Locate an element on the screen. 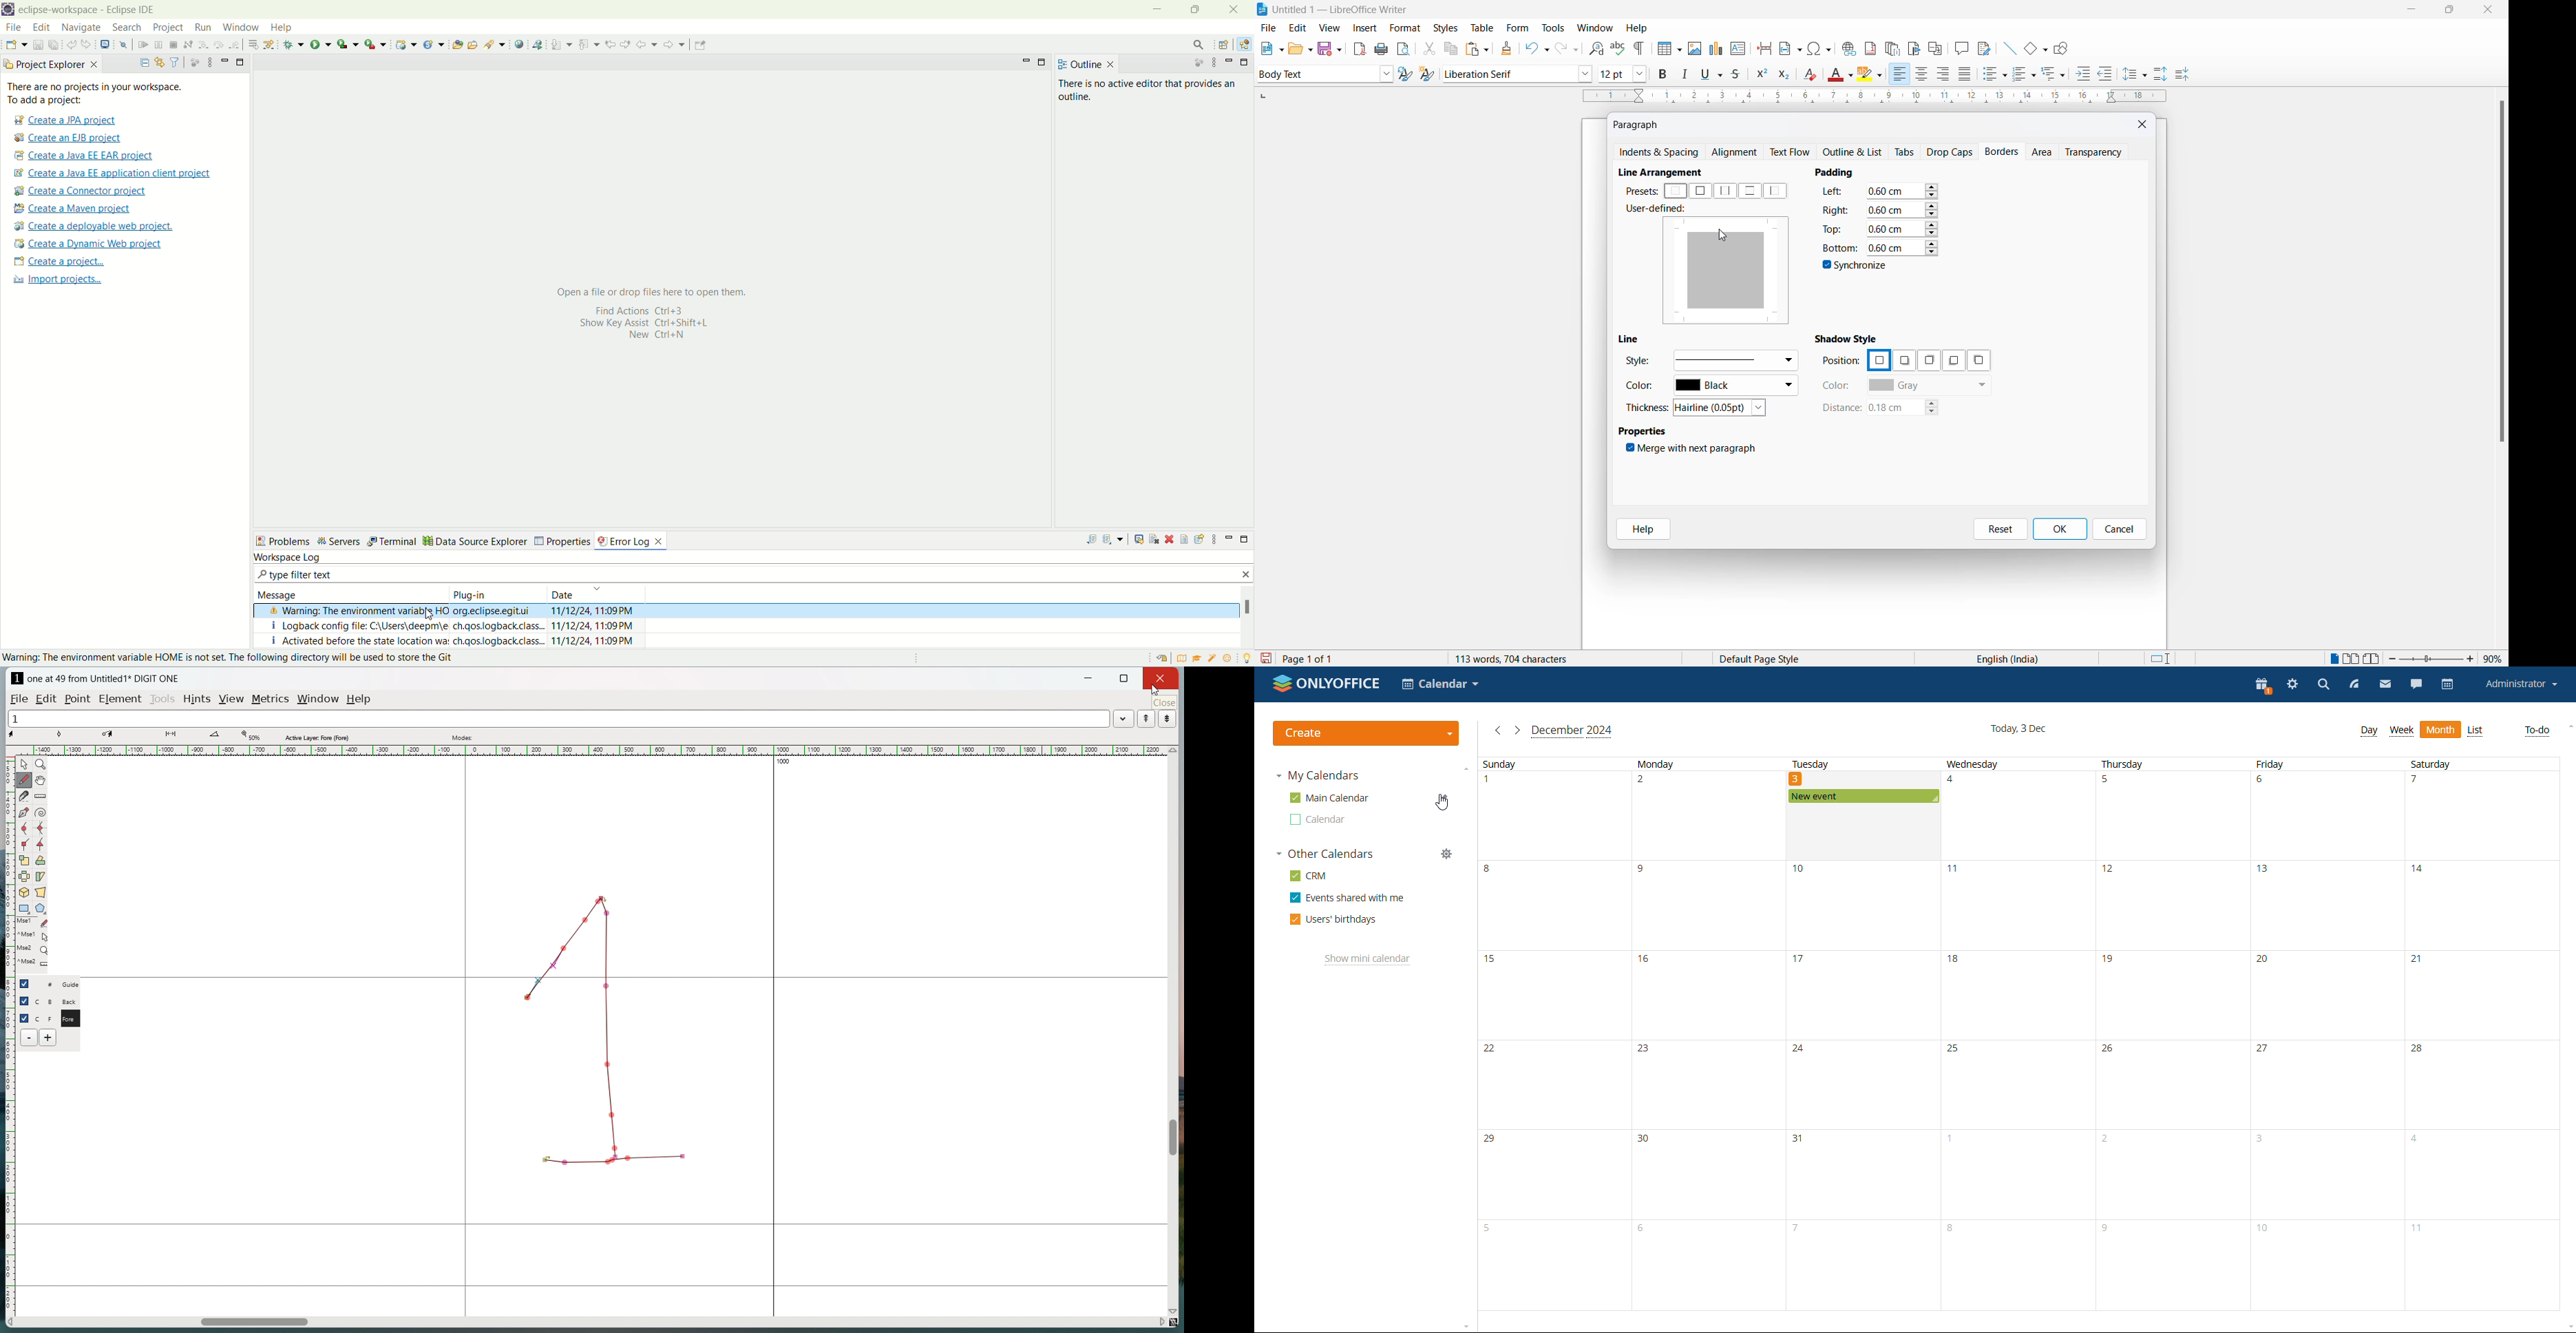  date is located at coordinates (1553, 905).